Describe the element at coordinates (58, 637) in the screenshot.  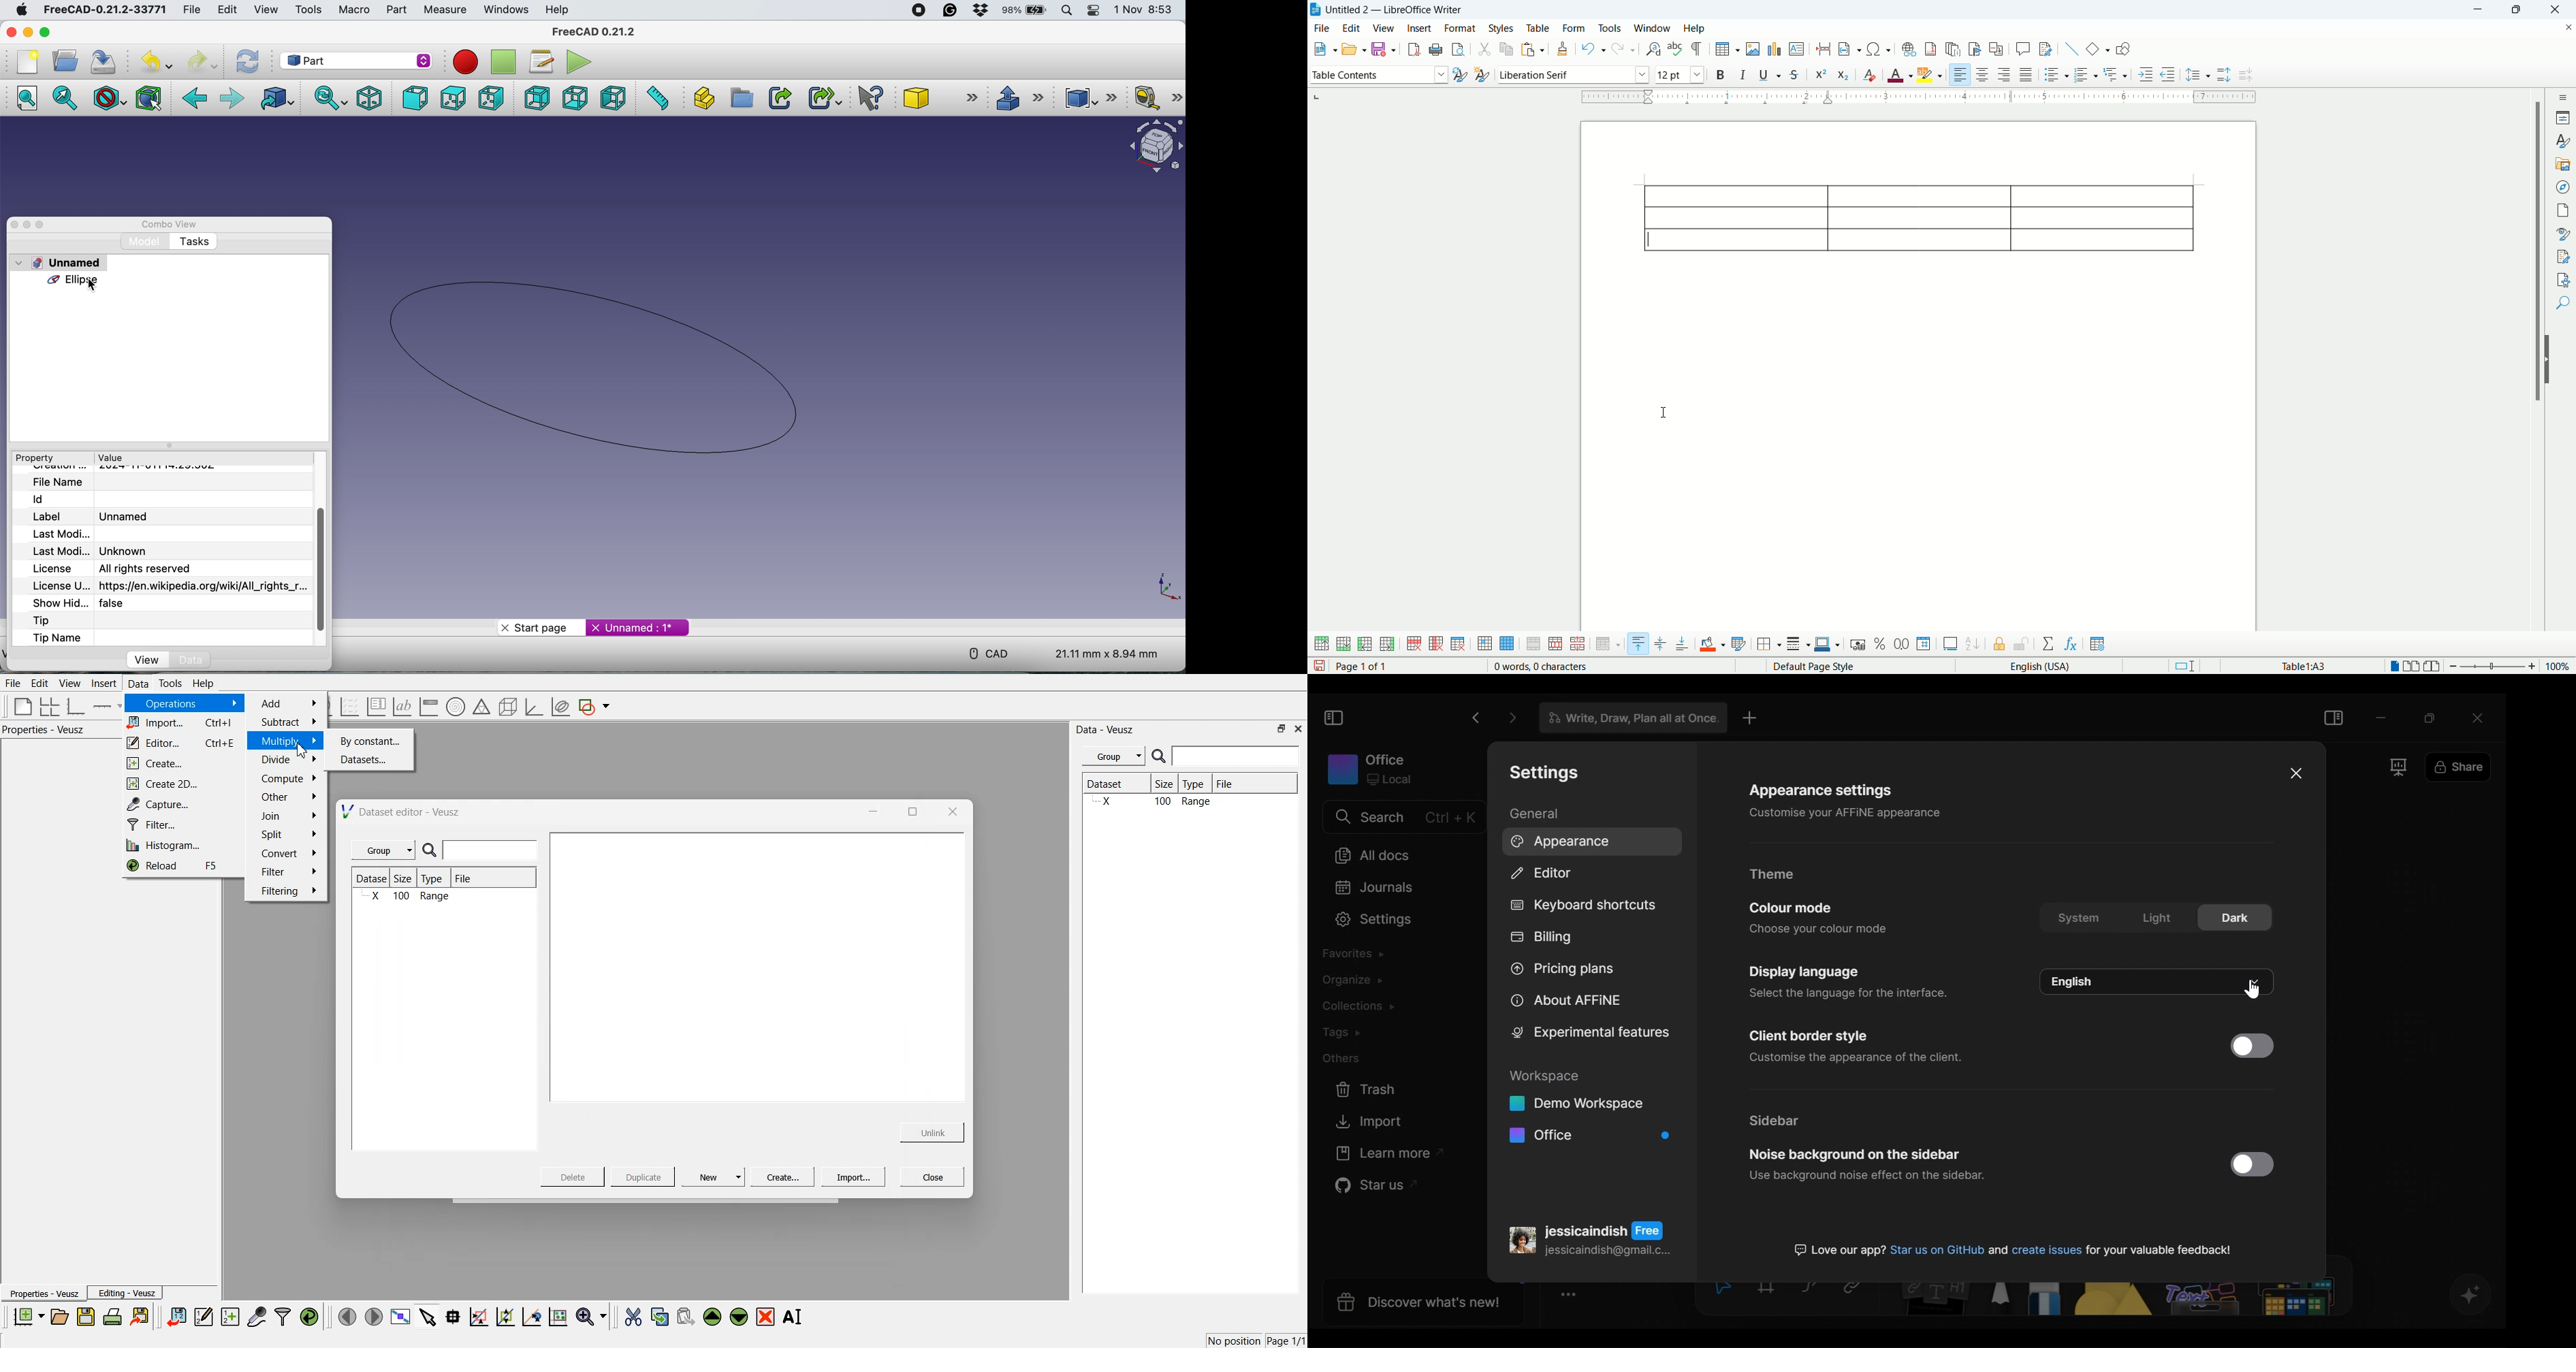
I see `tip name` at that location.